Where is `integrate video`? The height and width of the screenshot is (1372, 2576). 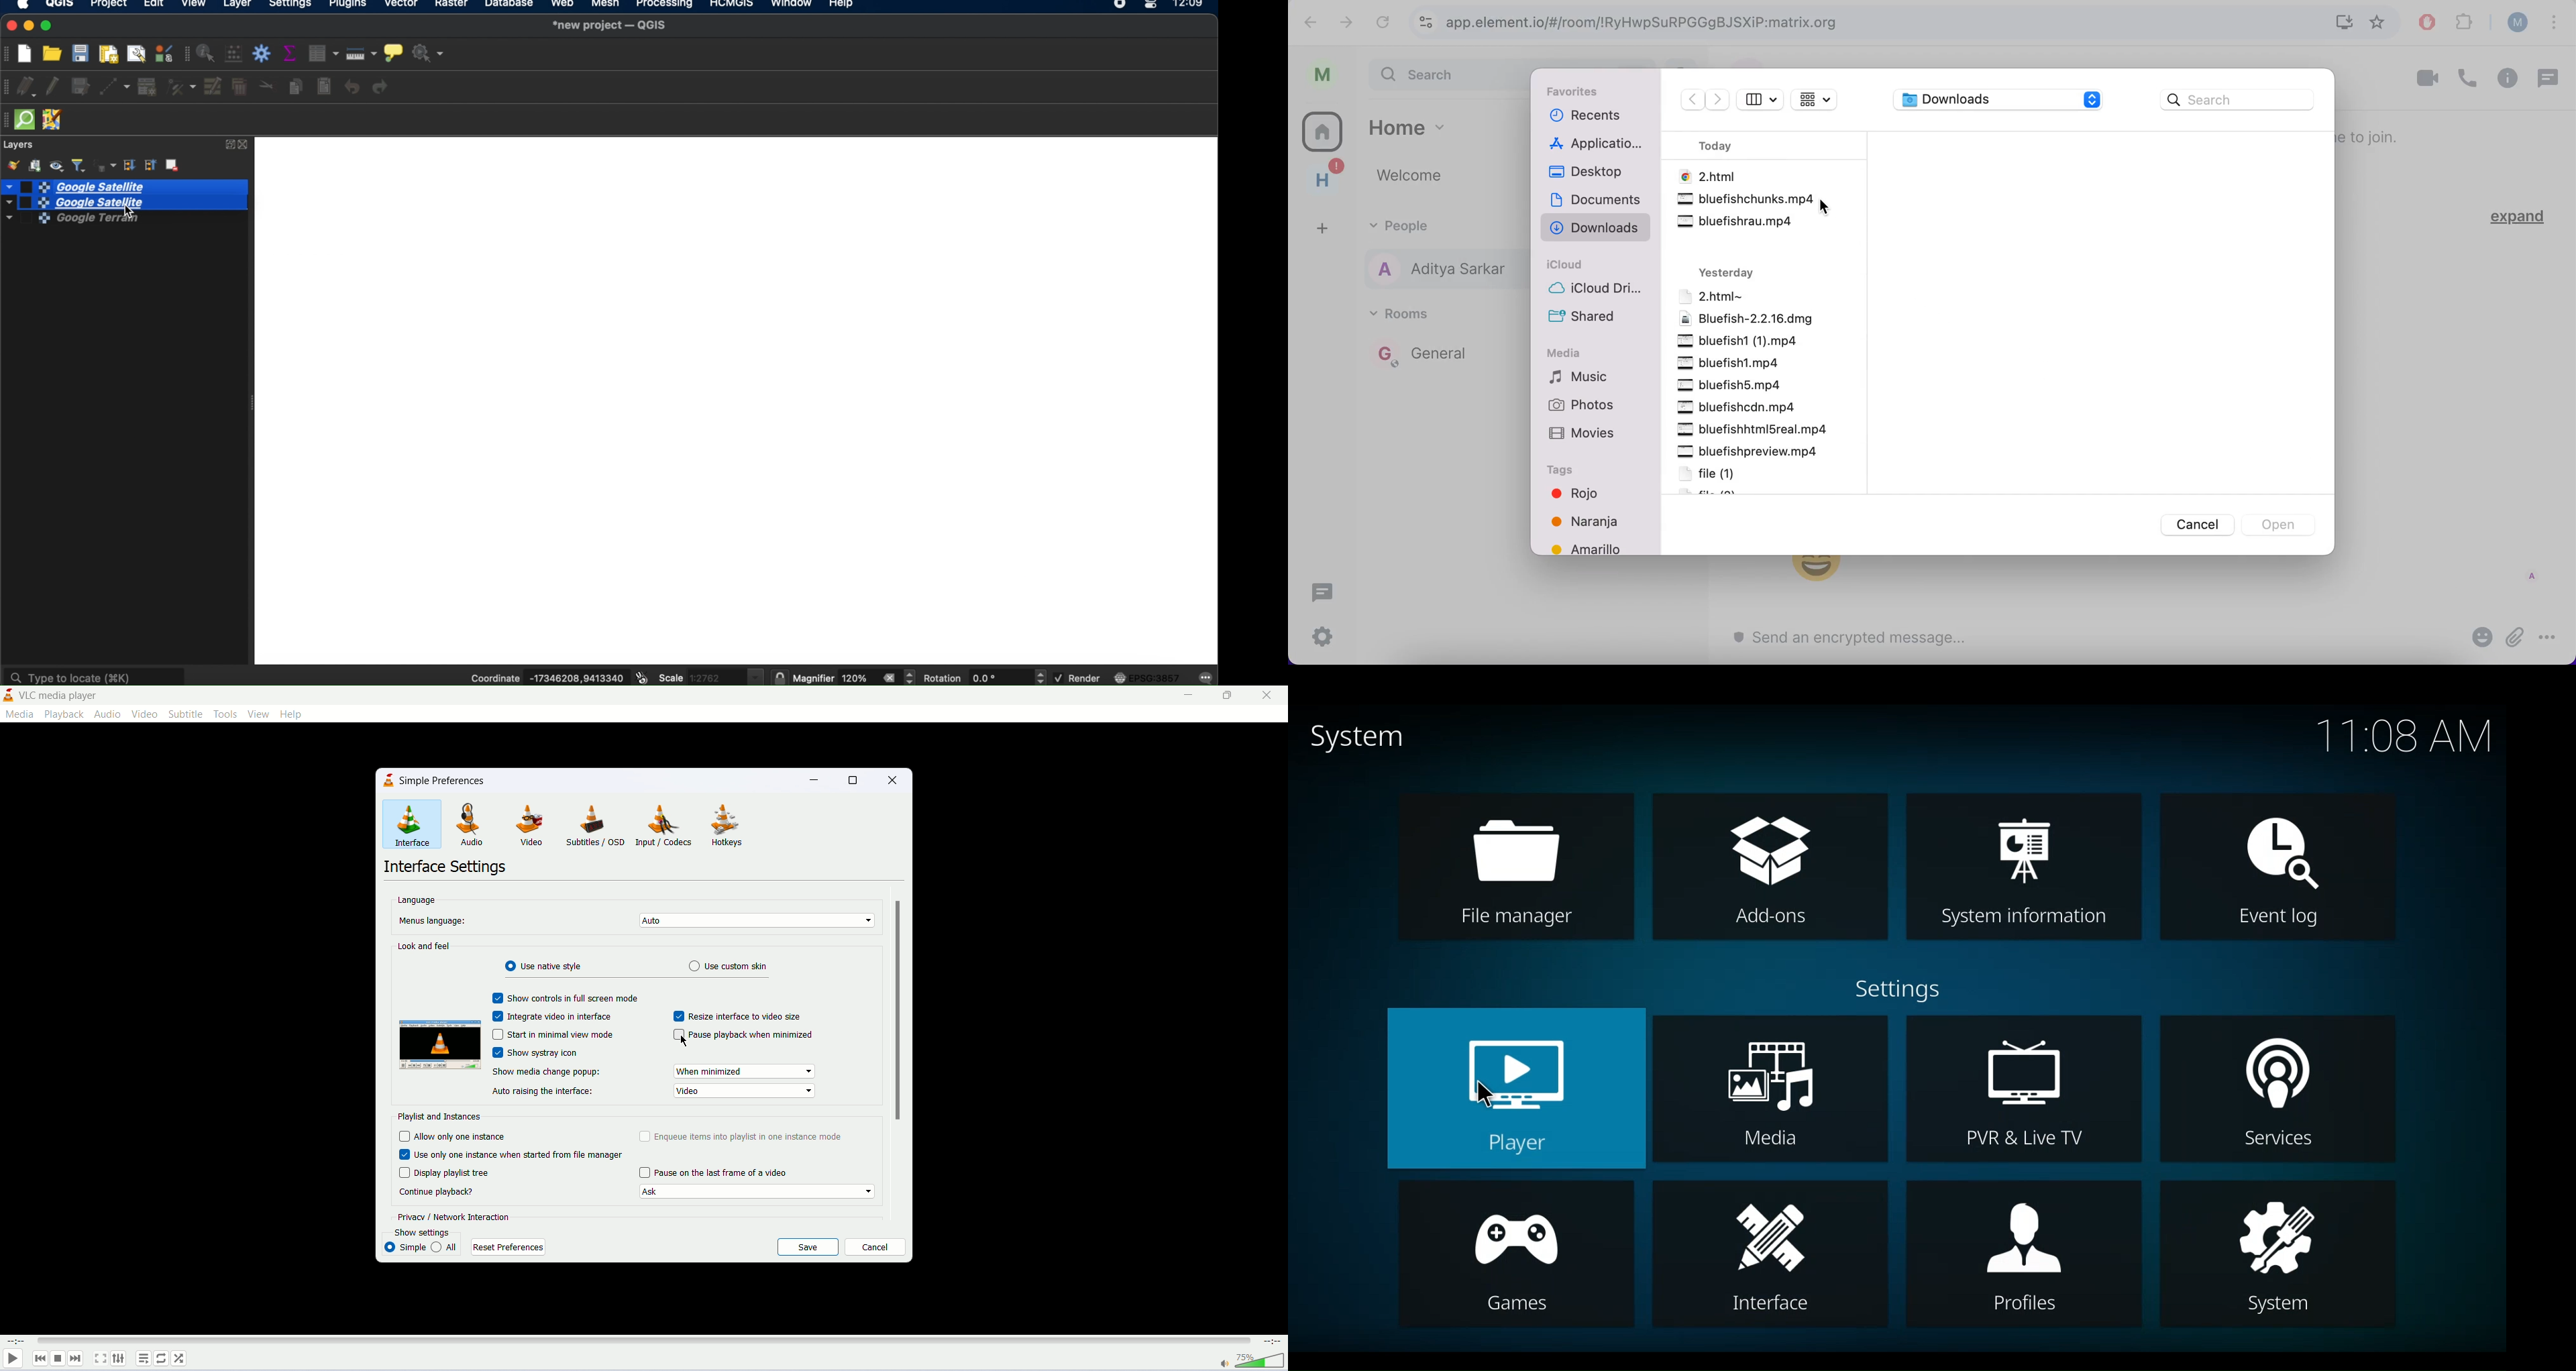 integrate video is located at coordinates (559, 1018).